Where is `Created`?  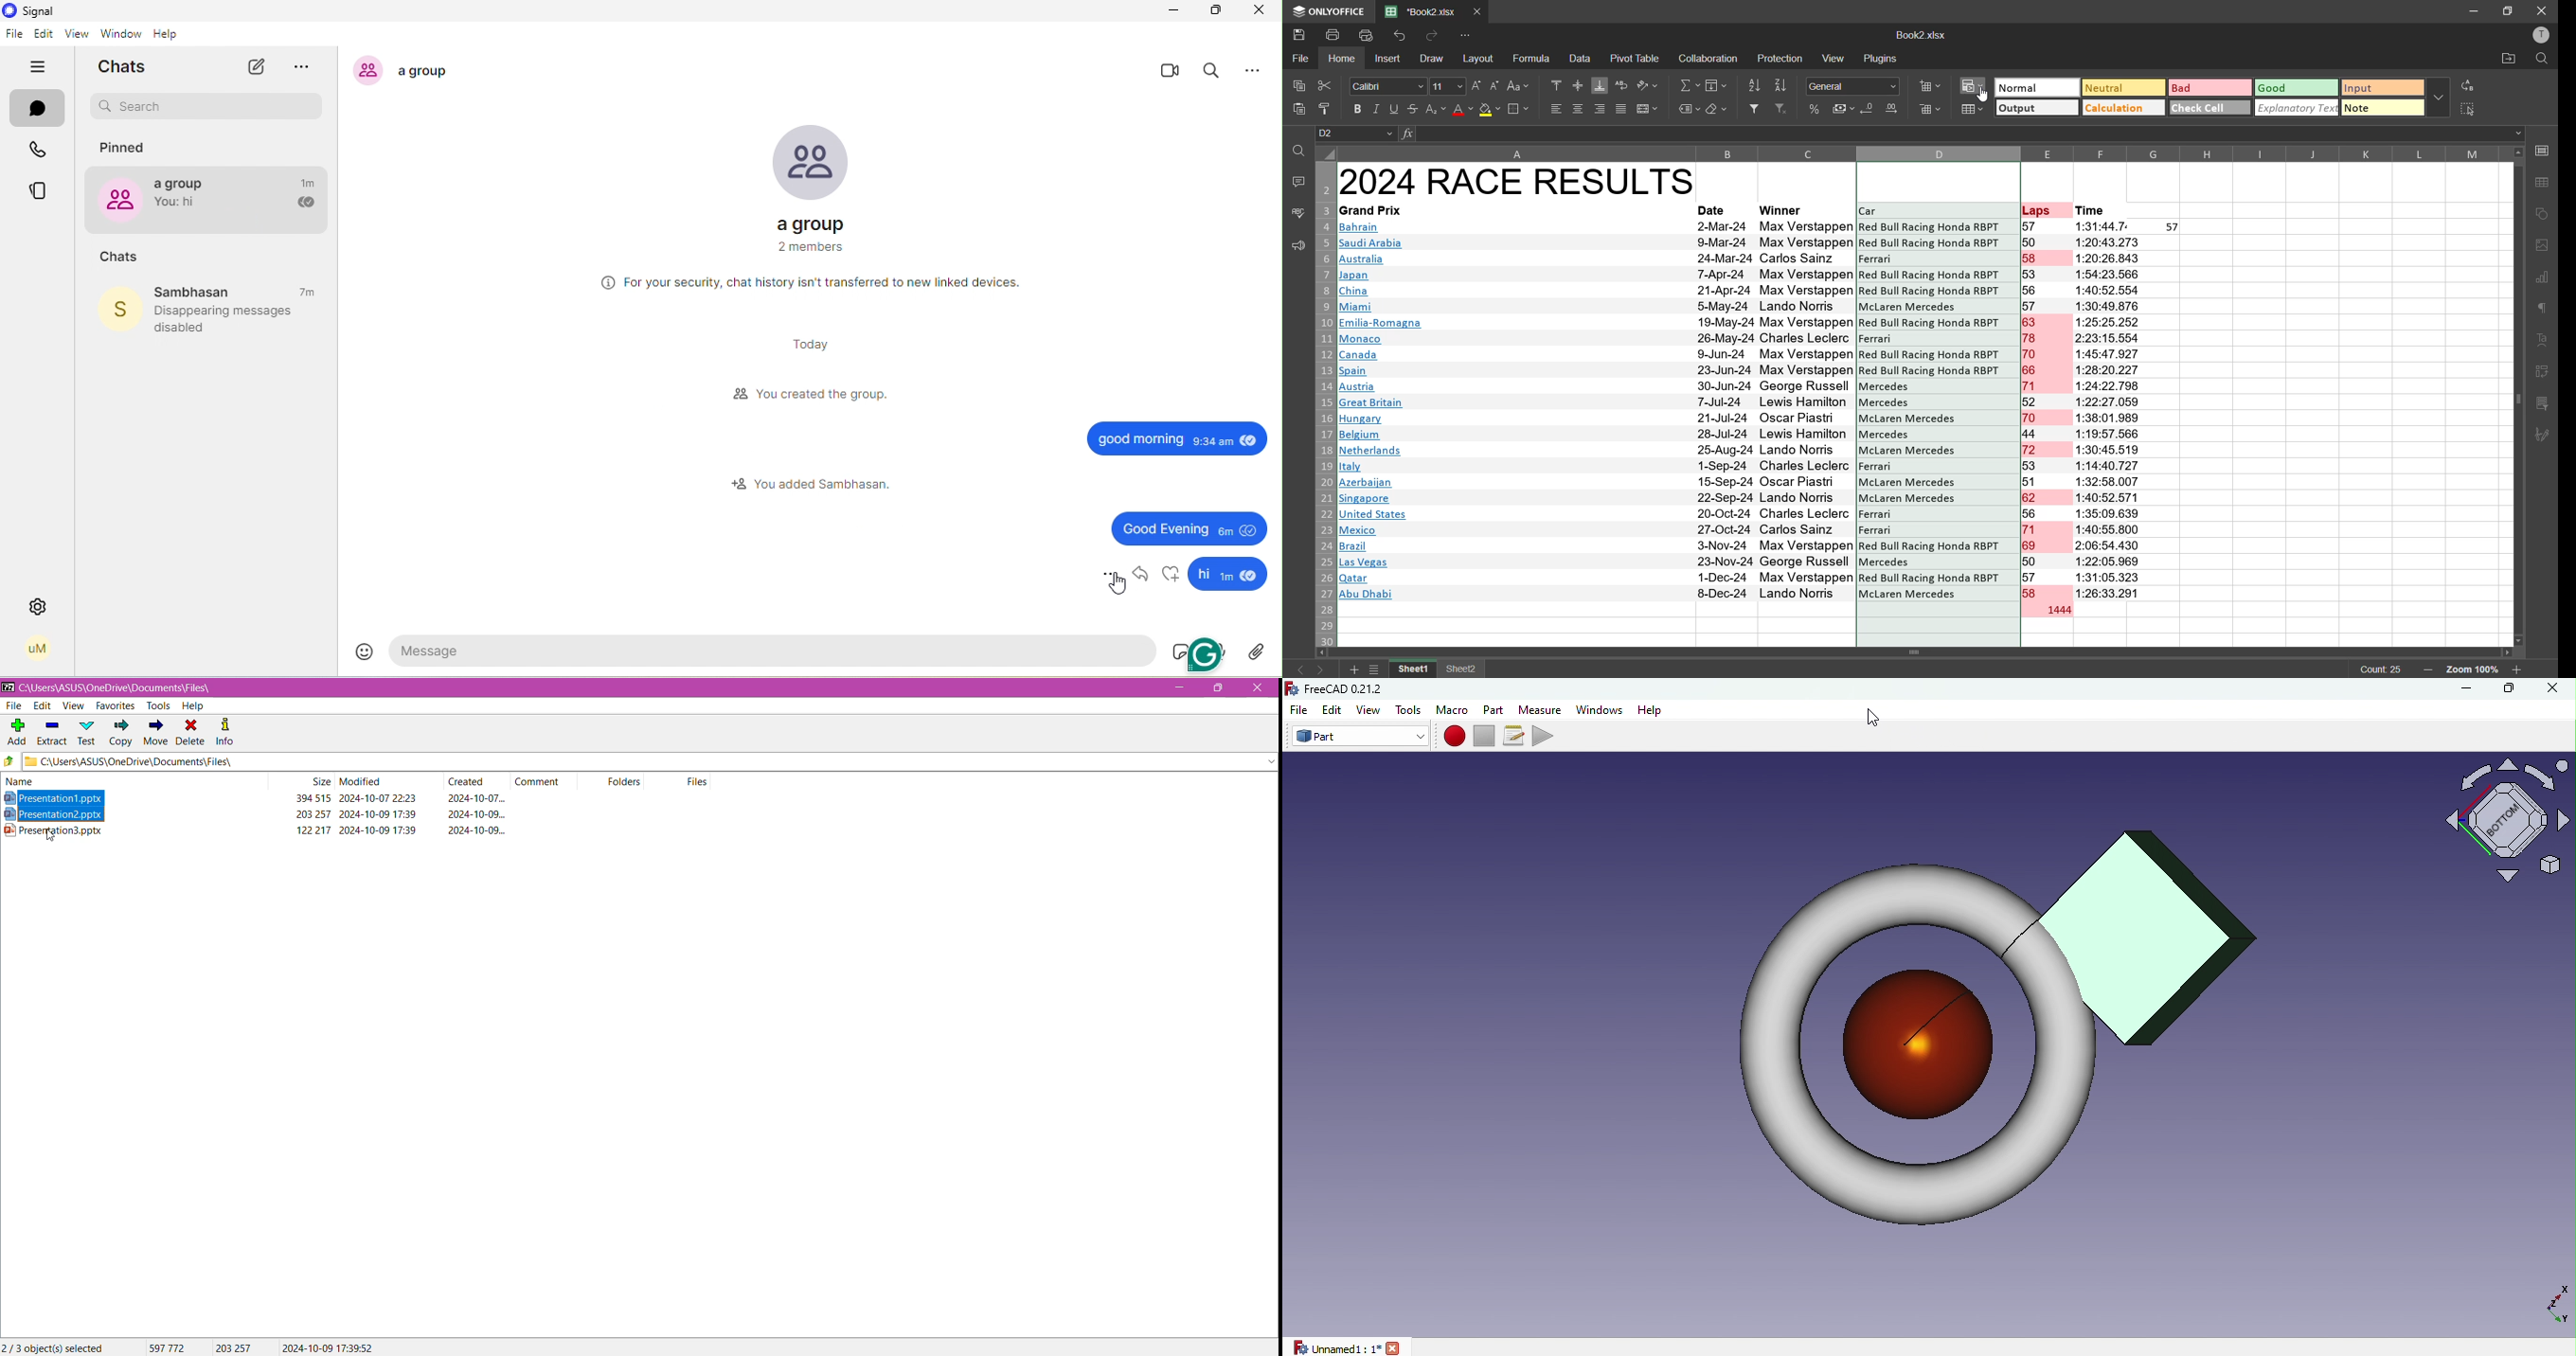
Created is located at coordinates (471, 782).